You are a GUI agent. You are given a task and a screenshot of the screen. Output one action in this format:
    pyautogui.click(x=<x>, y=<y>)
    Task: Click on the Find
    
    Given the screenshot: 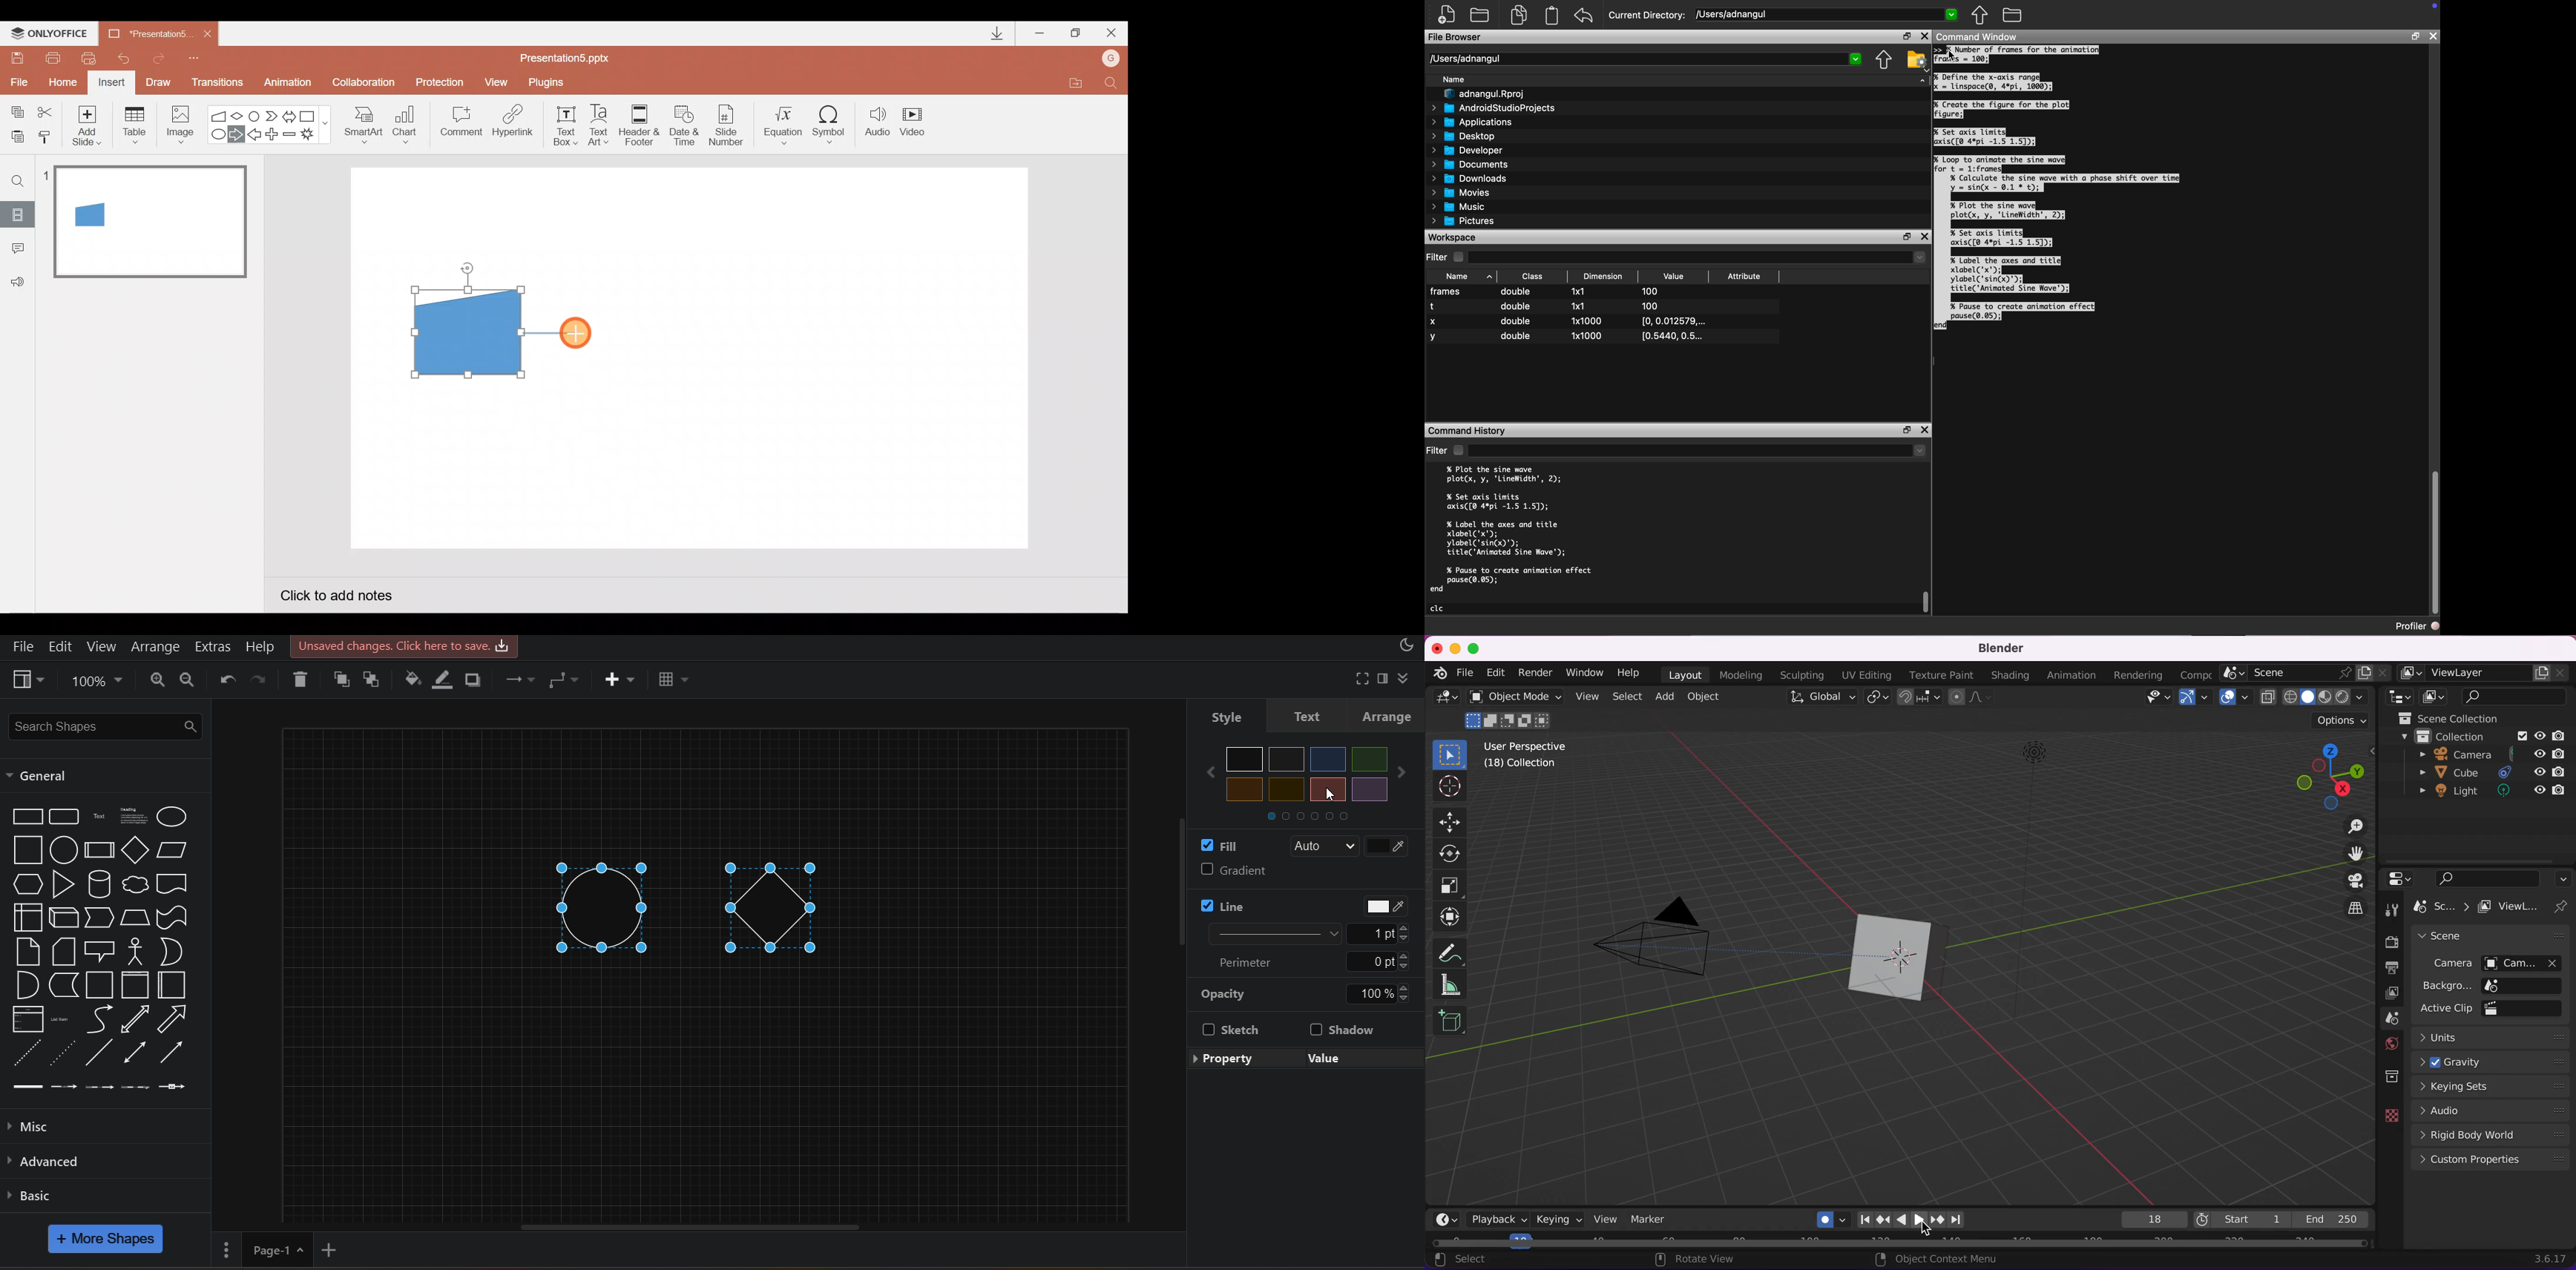 What is the action you would take?
    pyautogui.click(x=1111, y=86)
    